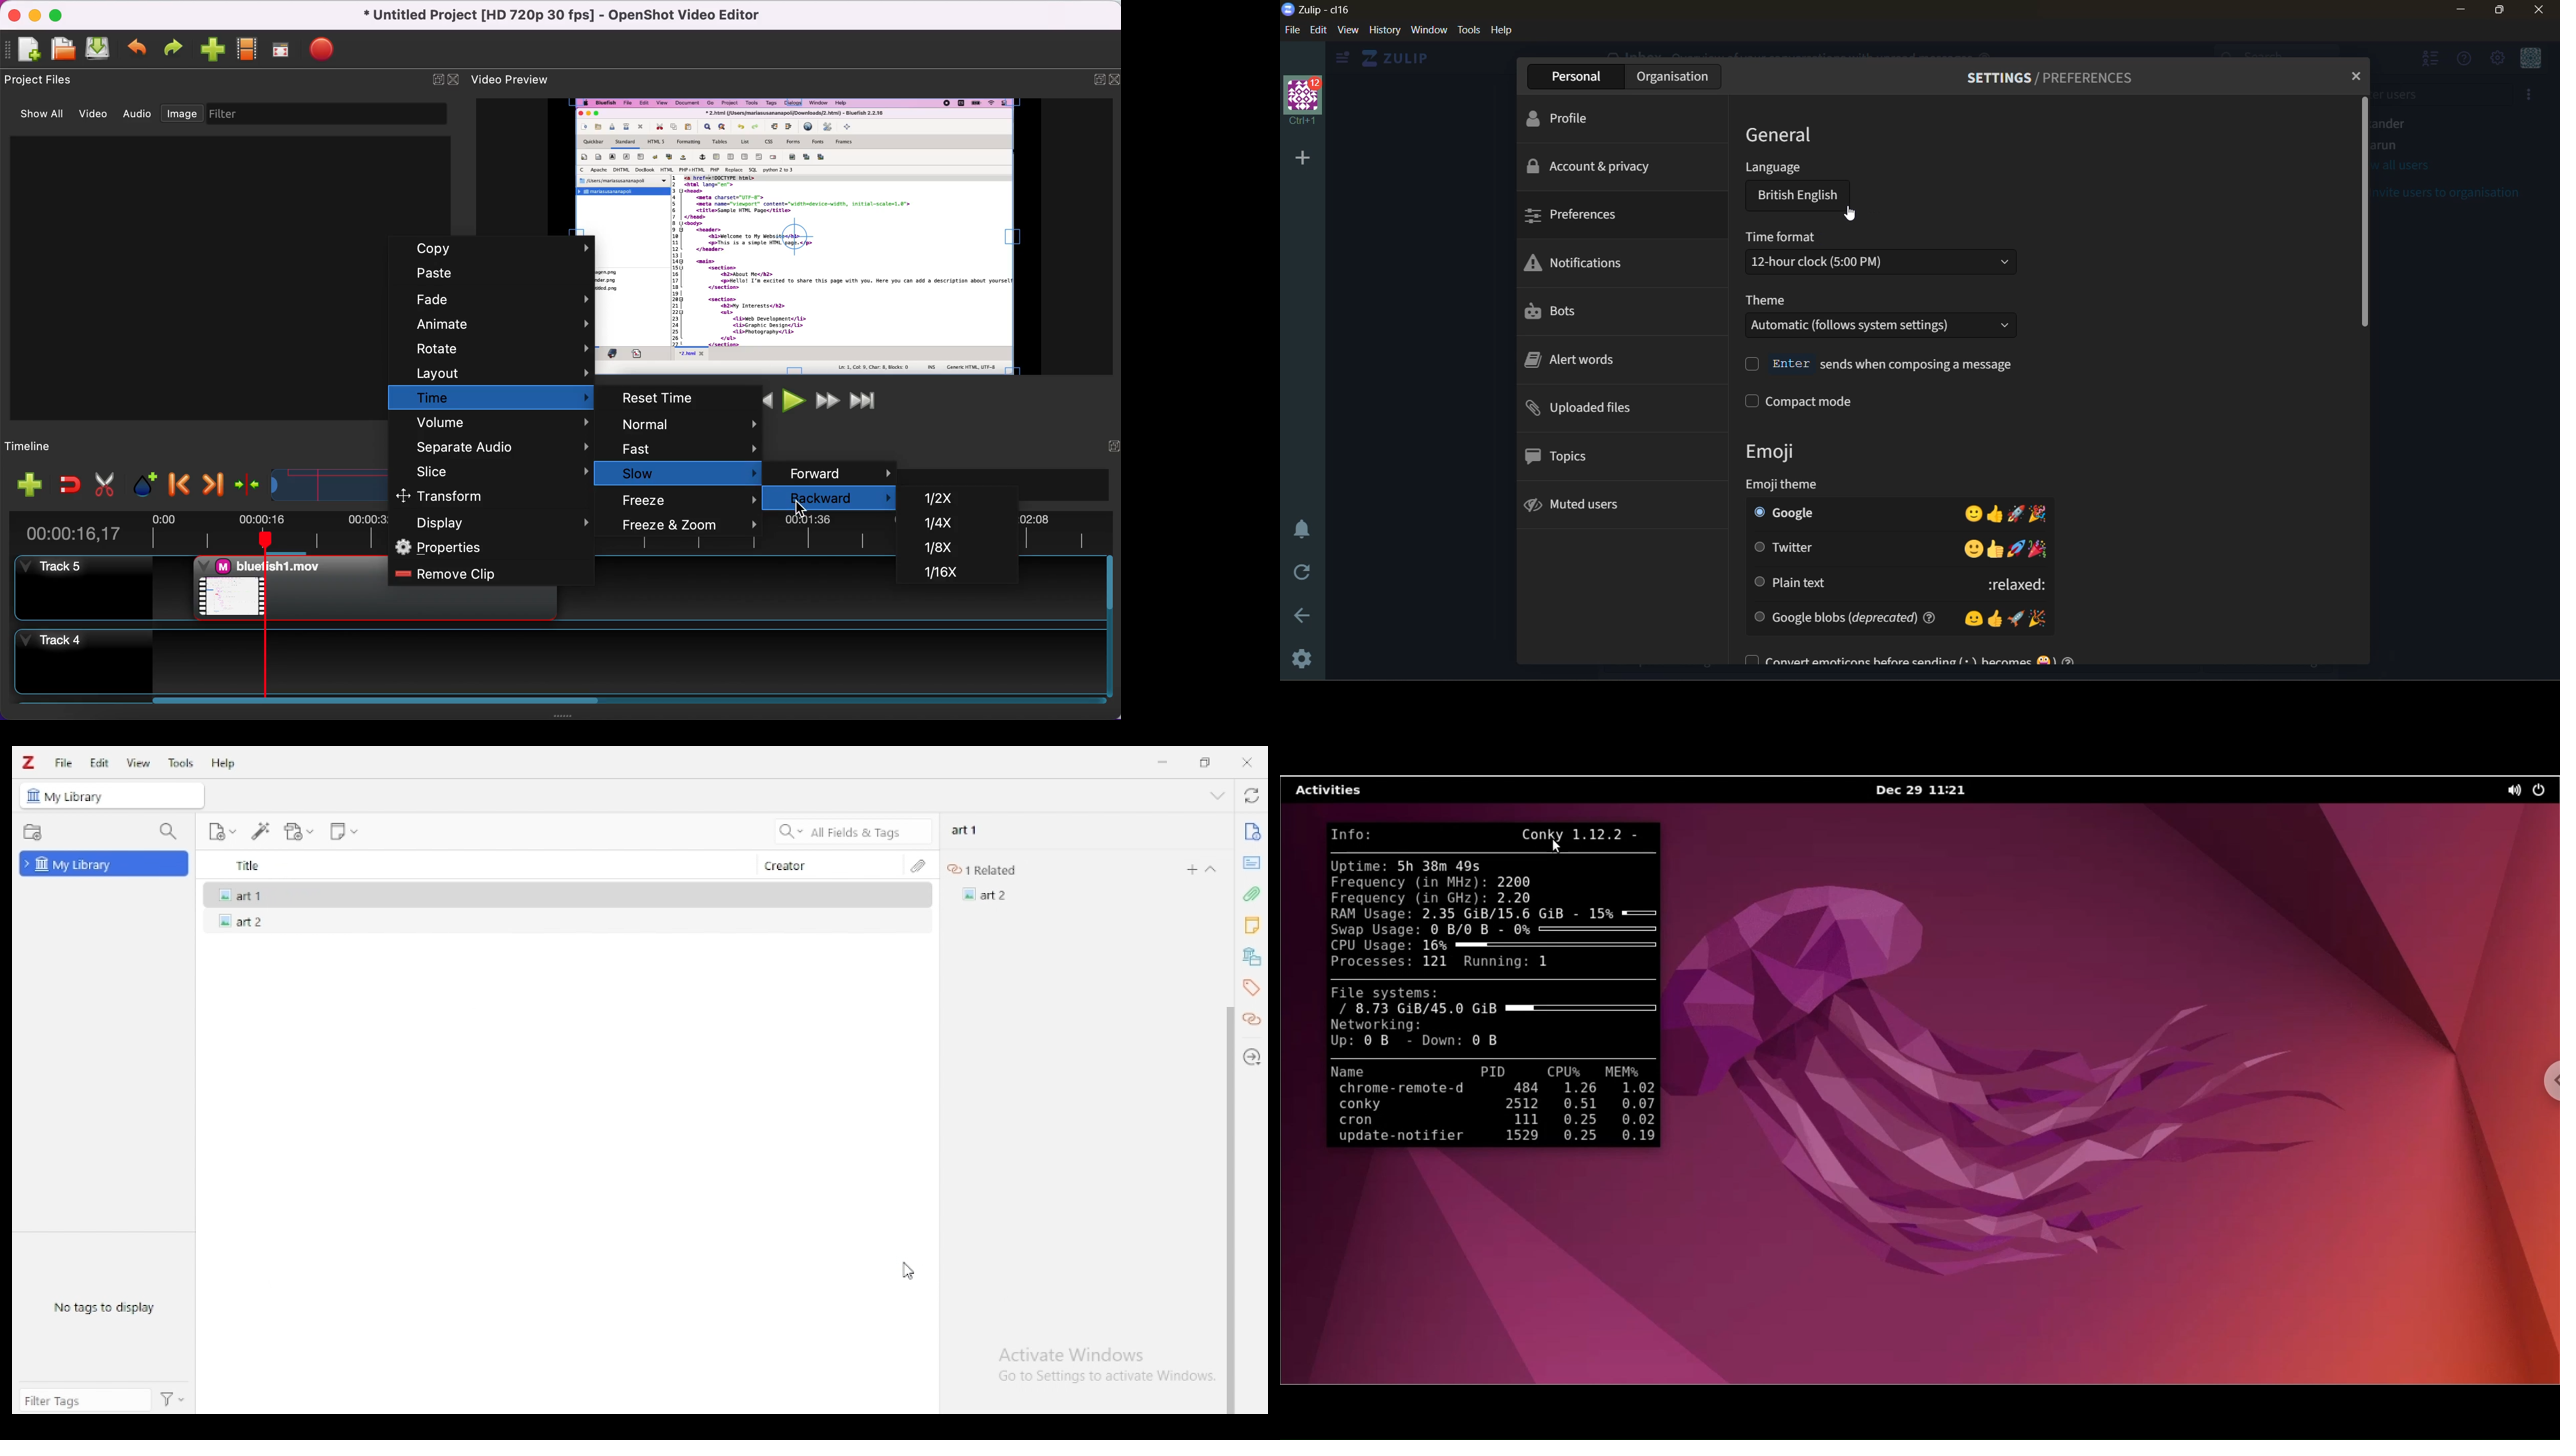  What do you see at coordinates (1251, 926) in the screenshot?
I see `notes` at bounding box center [1251, 926].